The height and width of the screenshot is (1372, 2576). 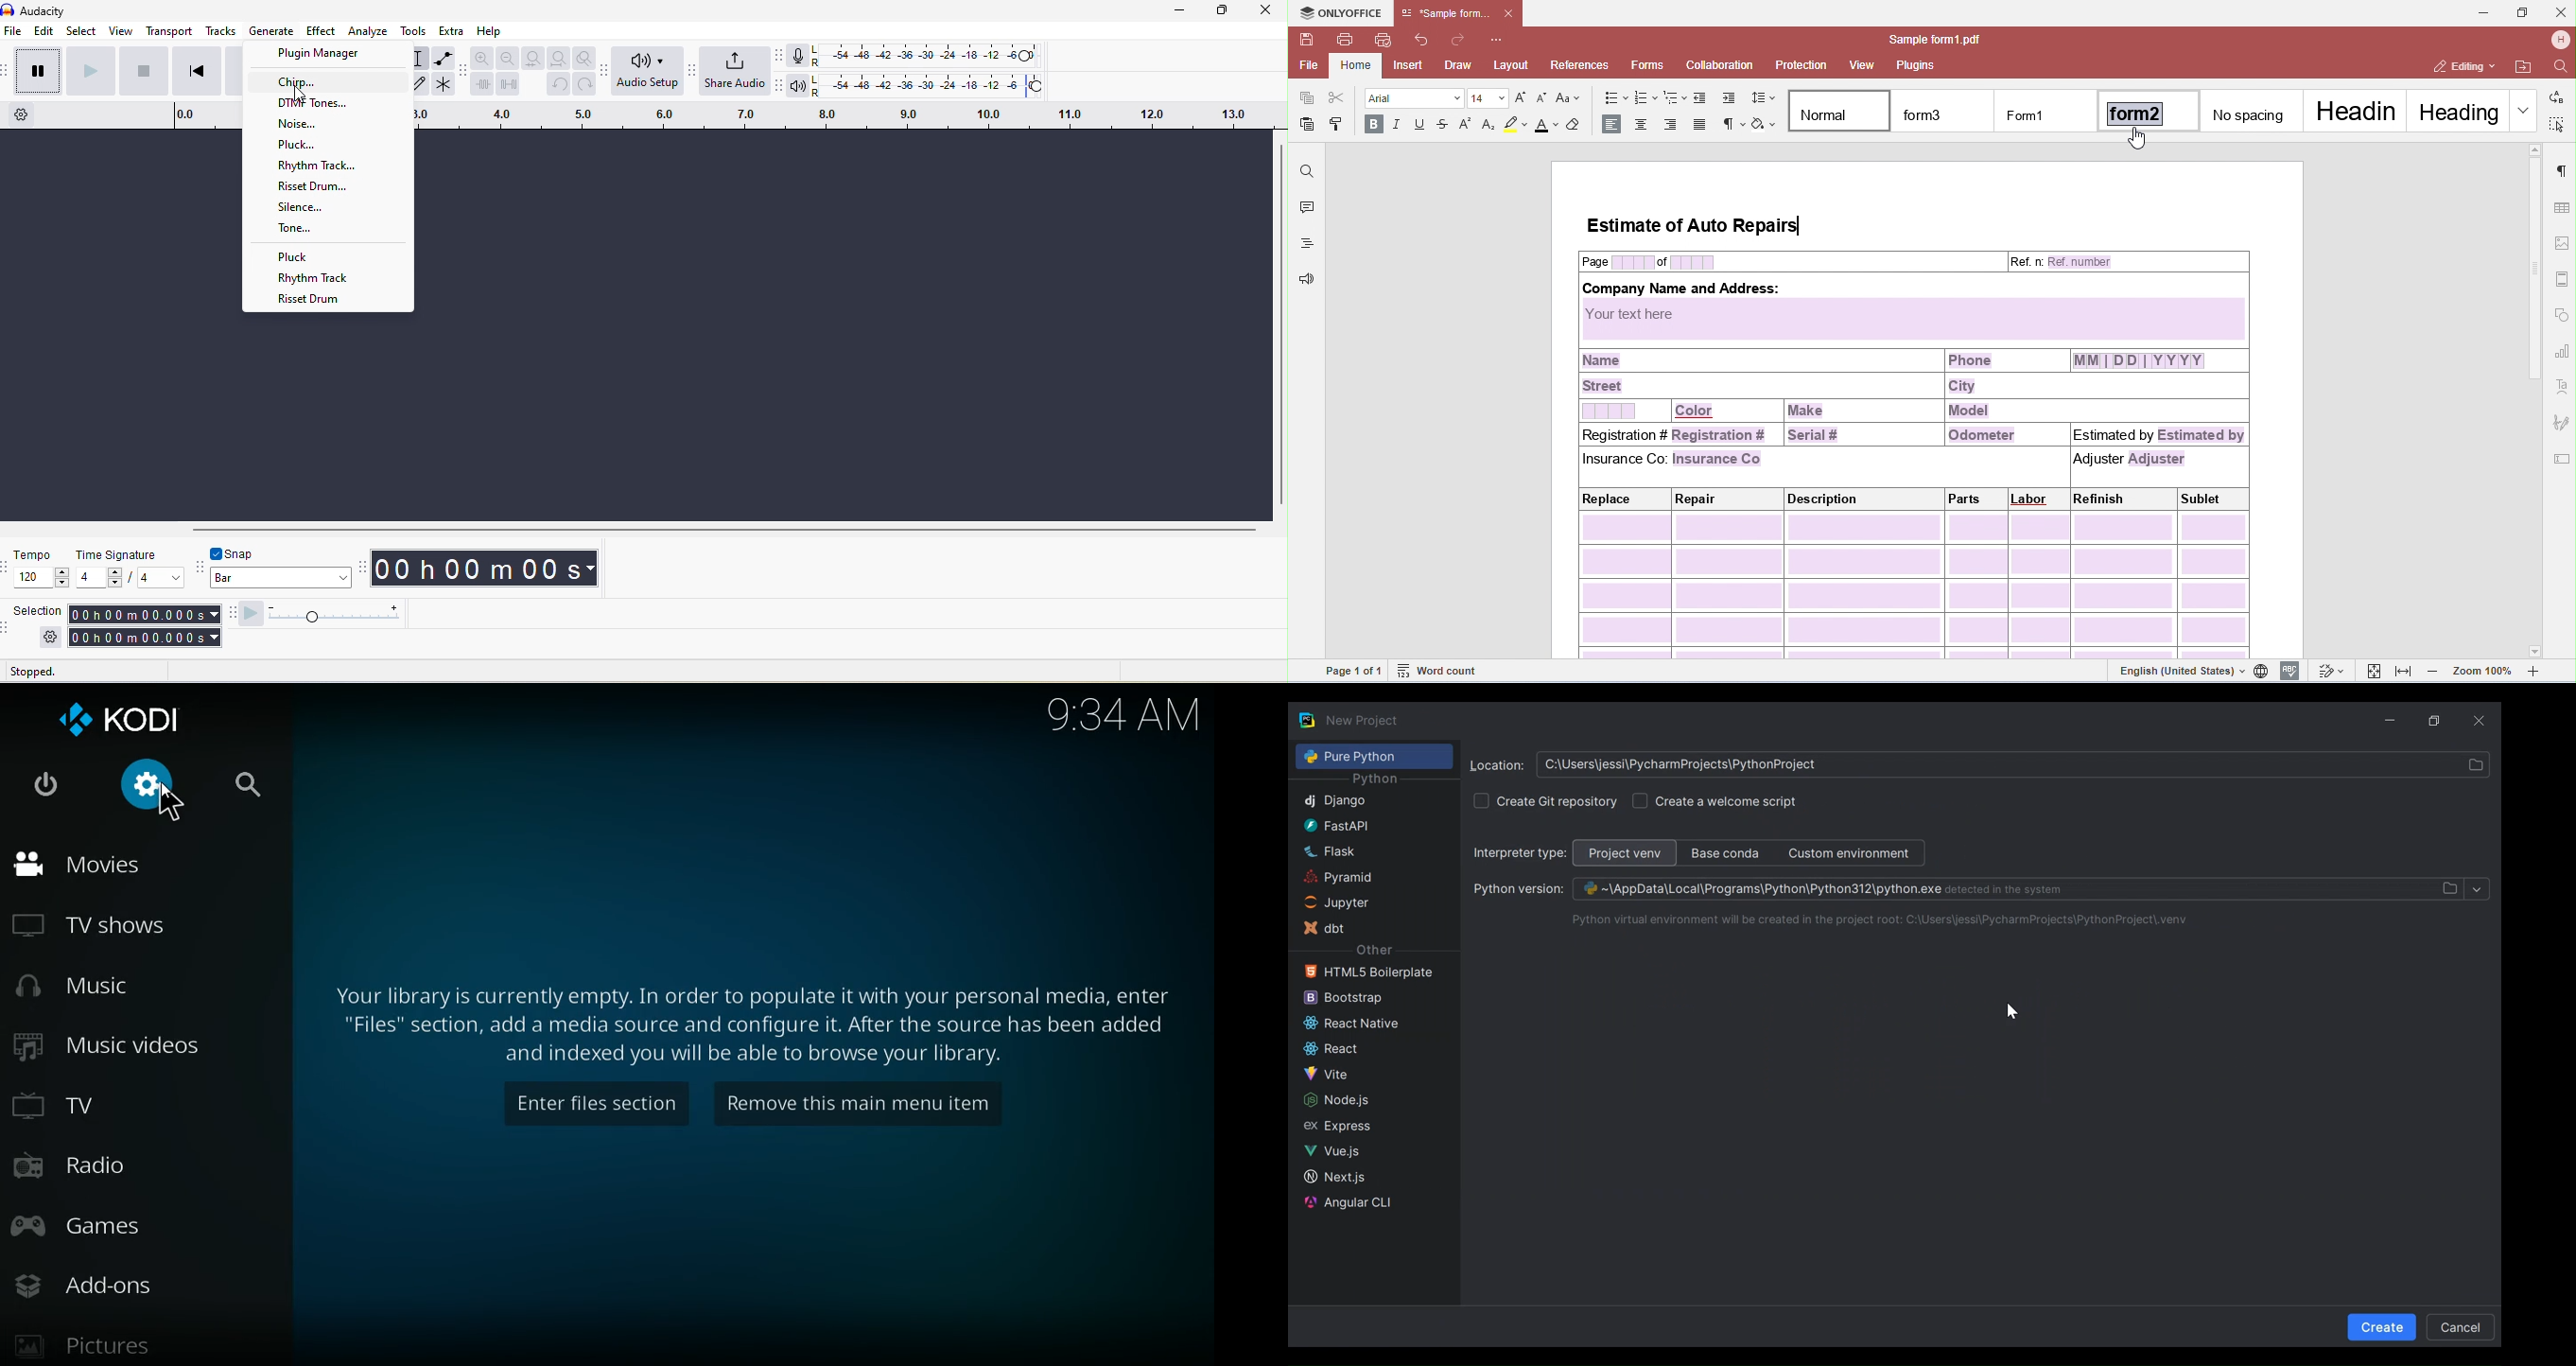 I want to click on movies, so click(x=112, y=865).